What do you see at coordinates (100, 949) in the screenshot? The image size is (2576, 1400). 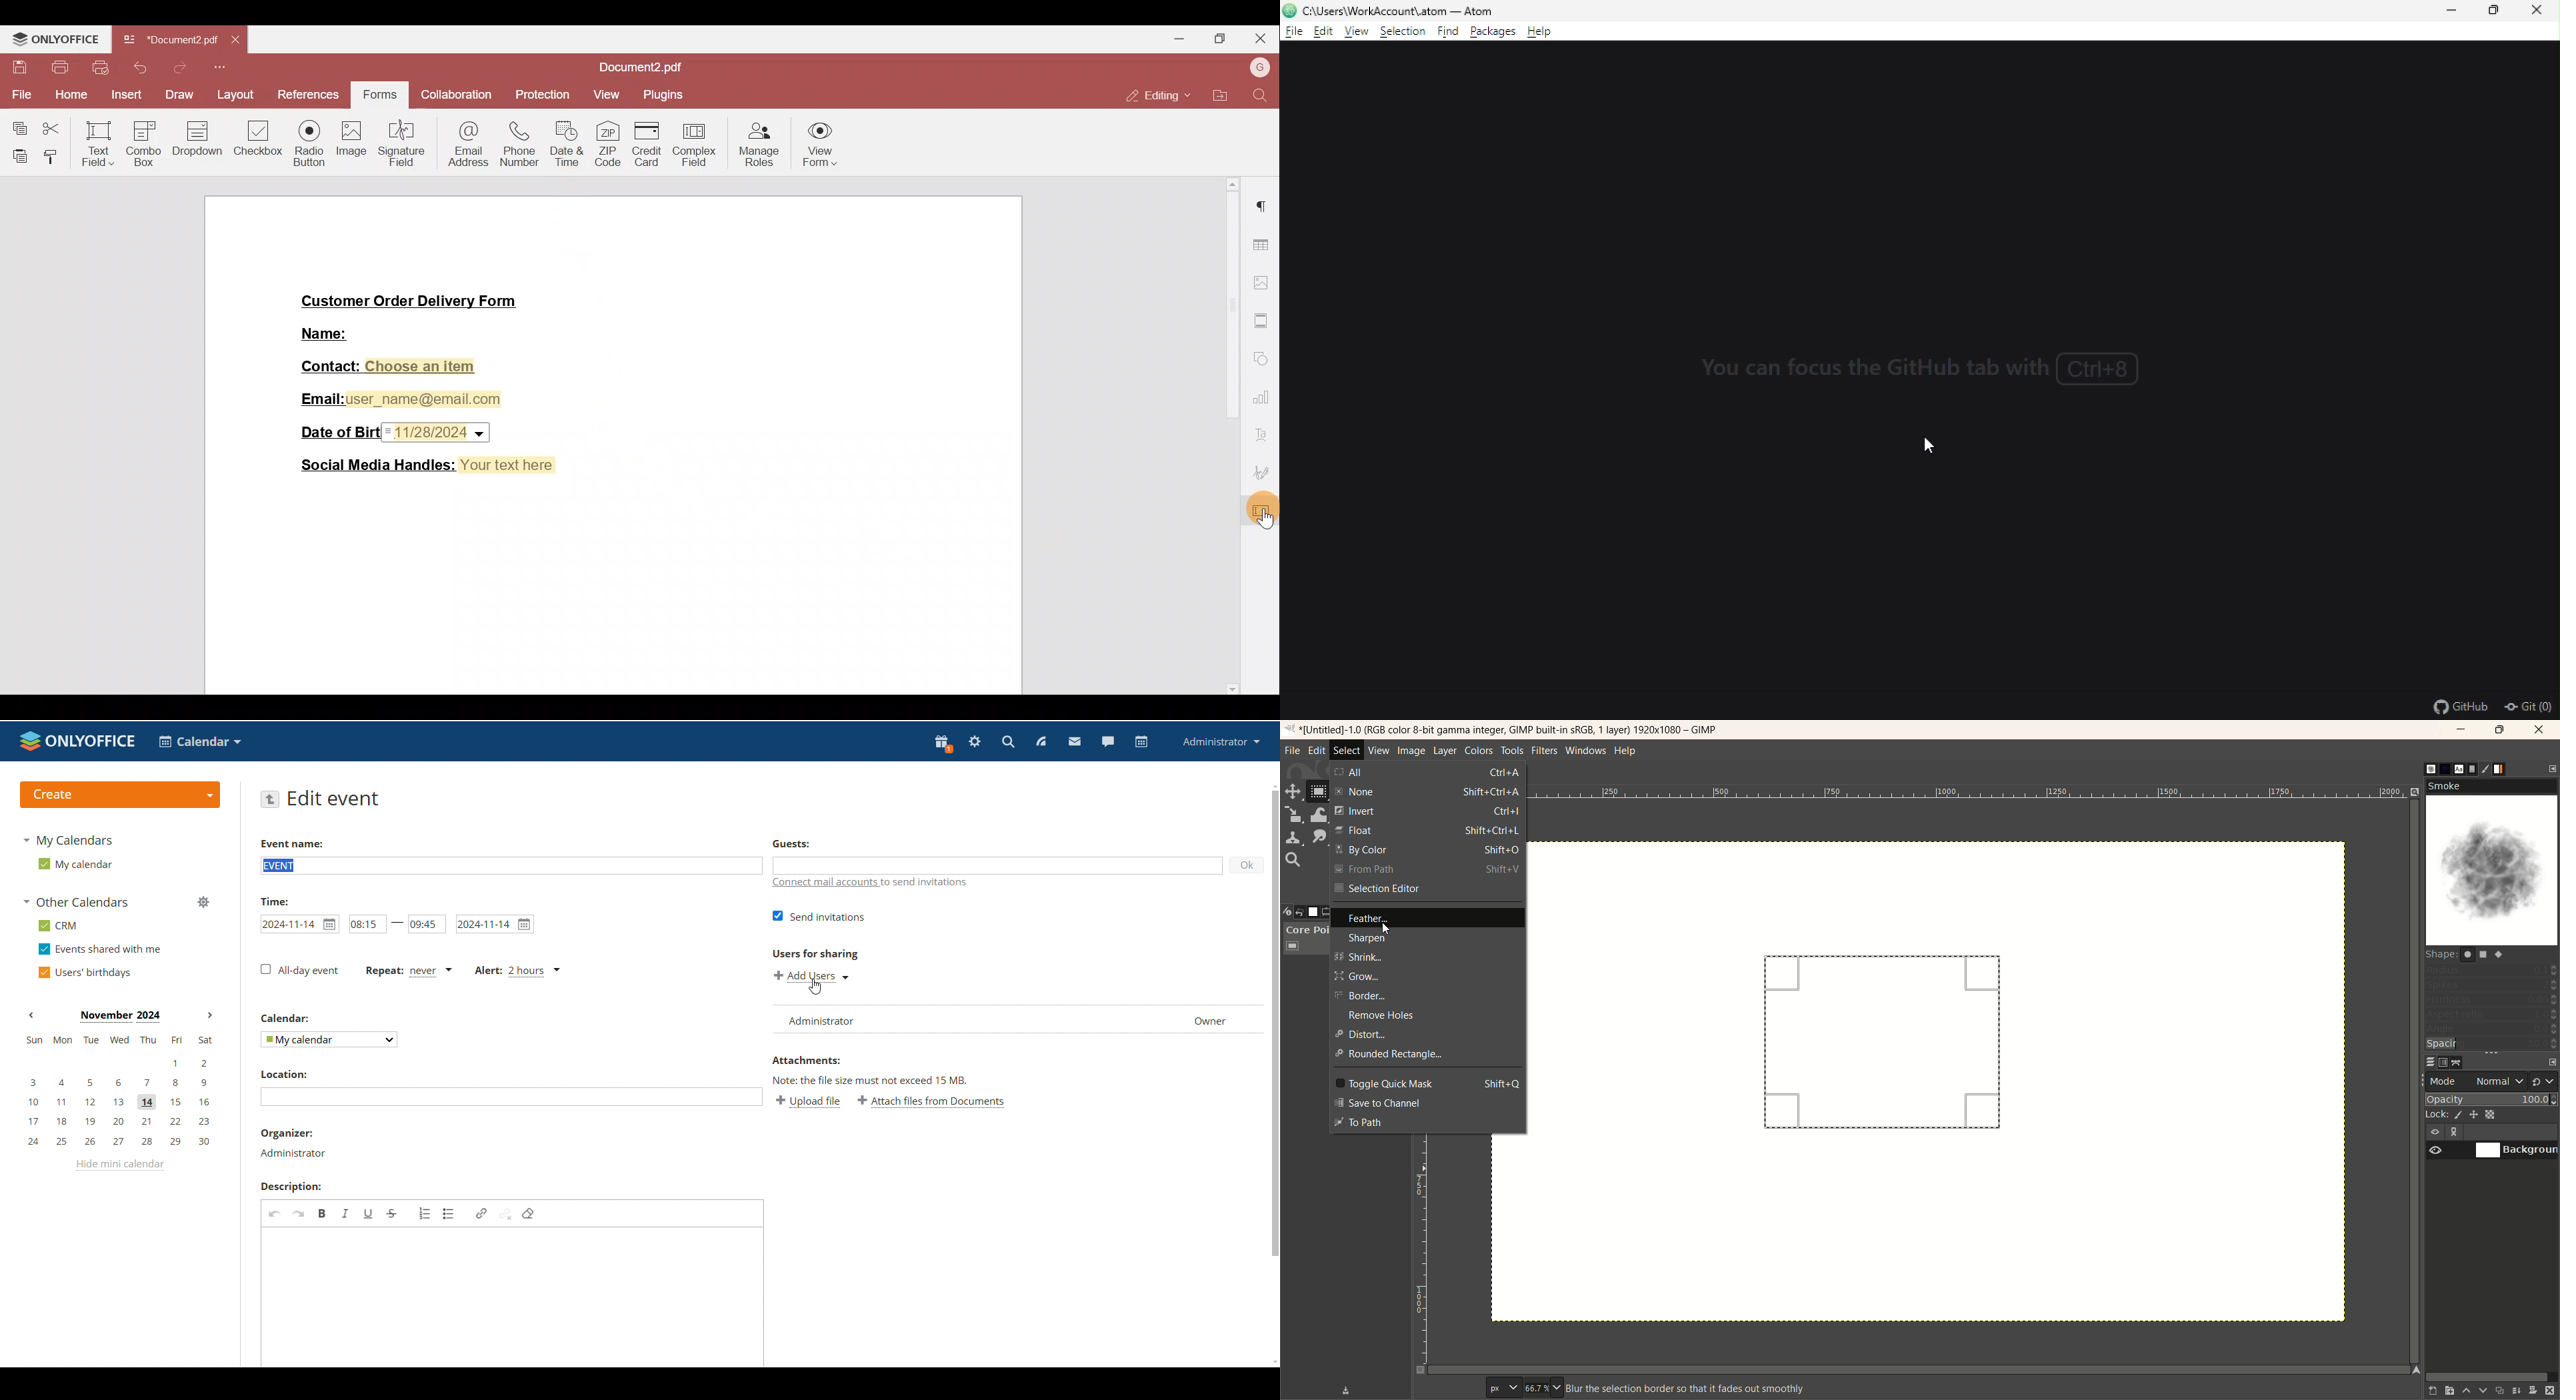 I see `events shared with me` at bounding box center [100, 949].